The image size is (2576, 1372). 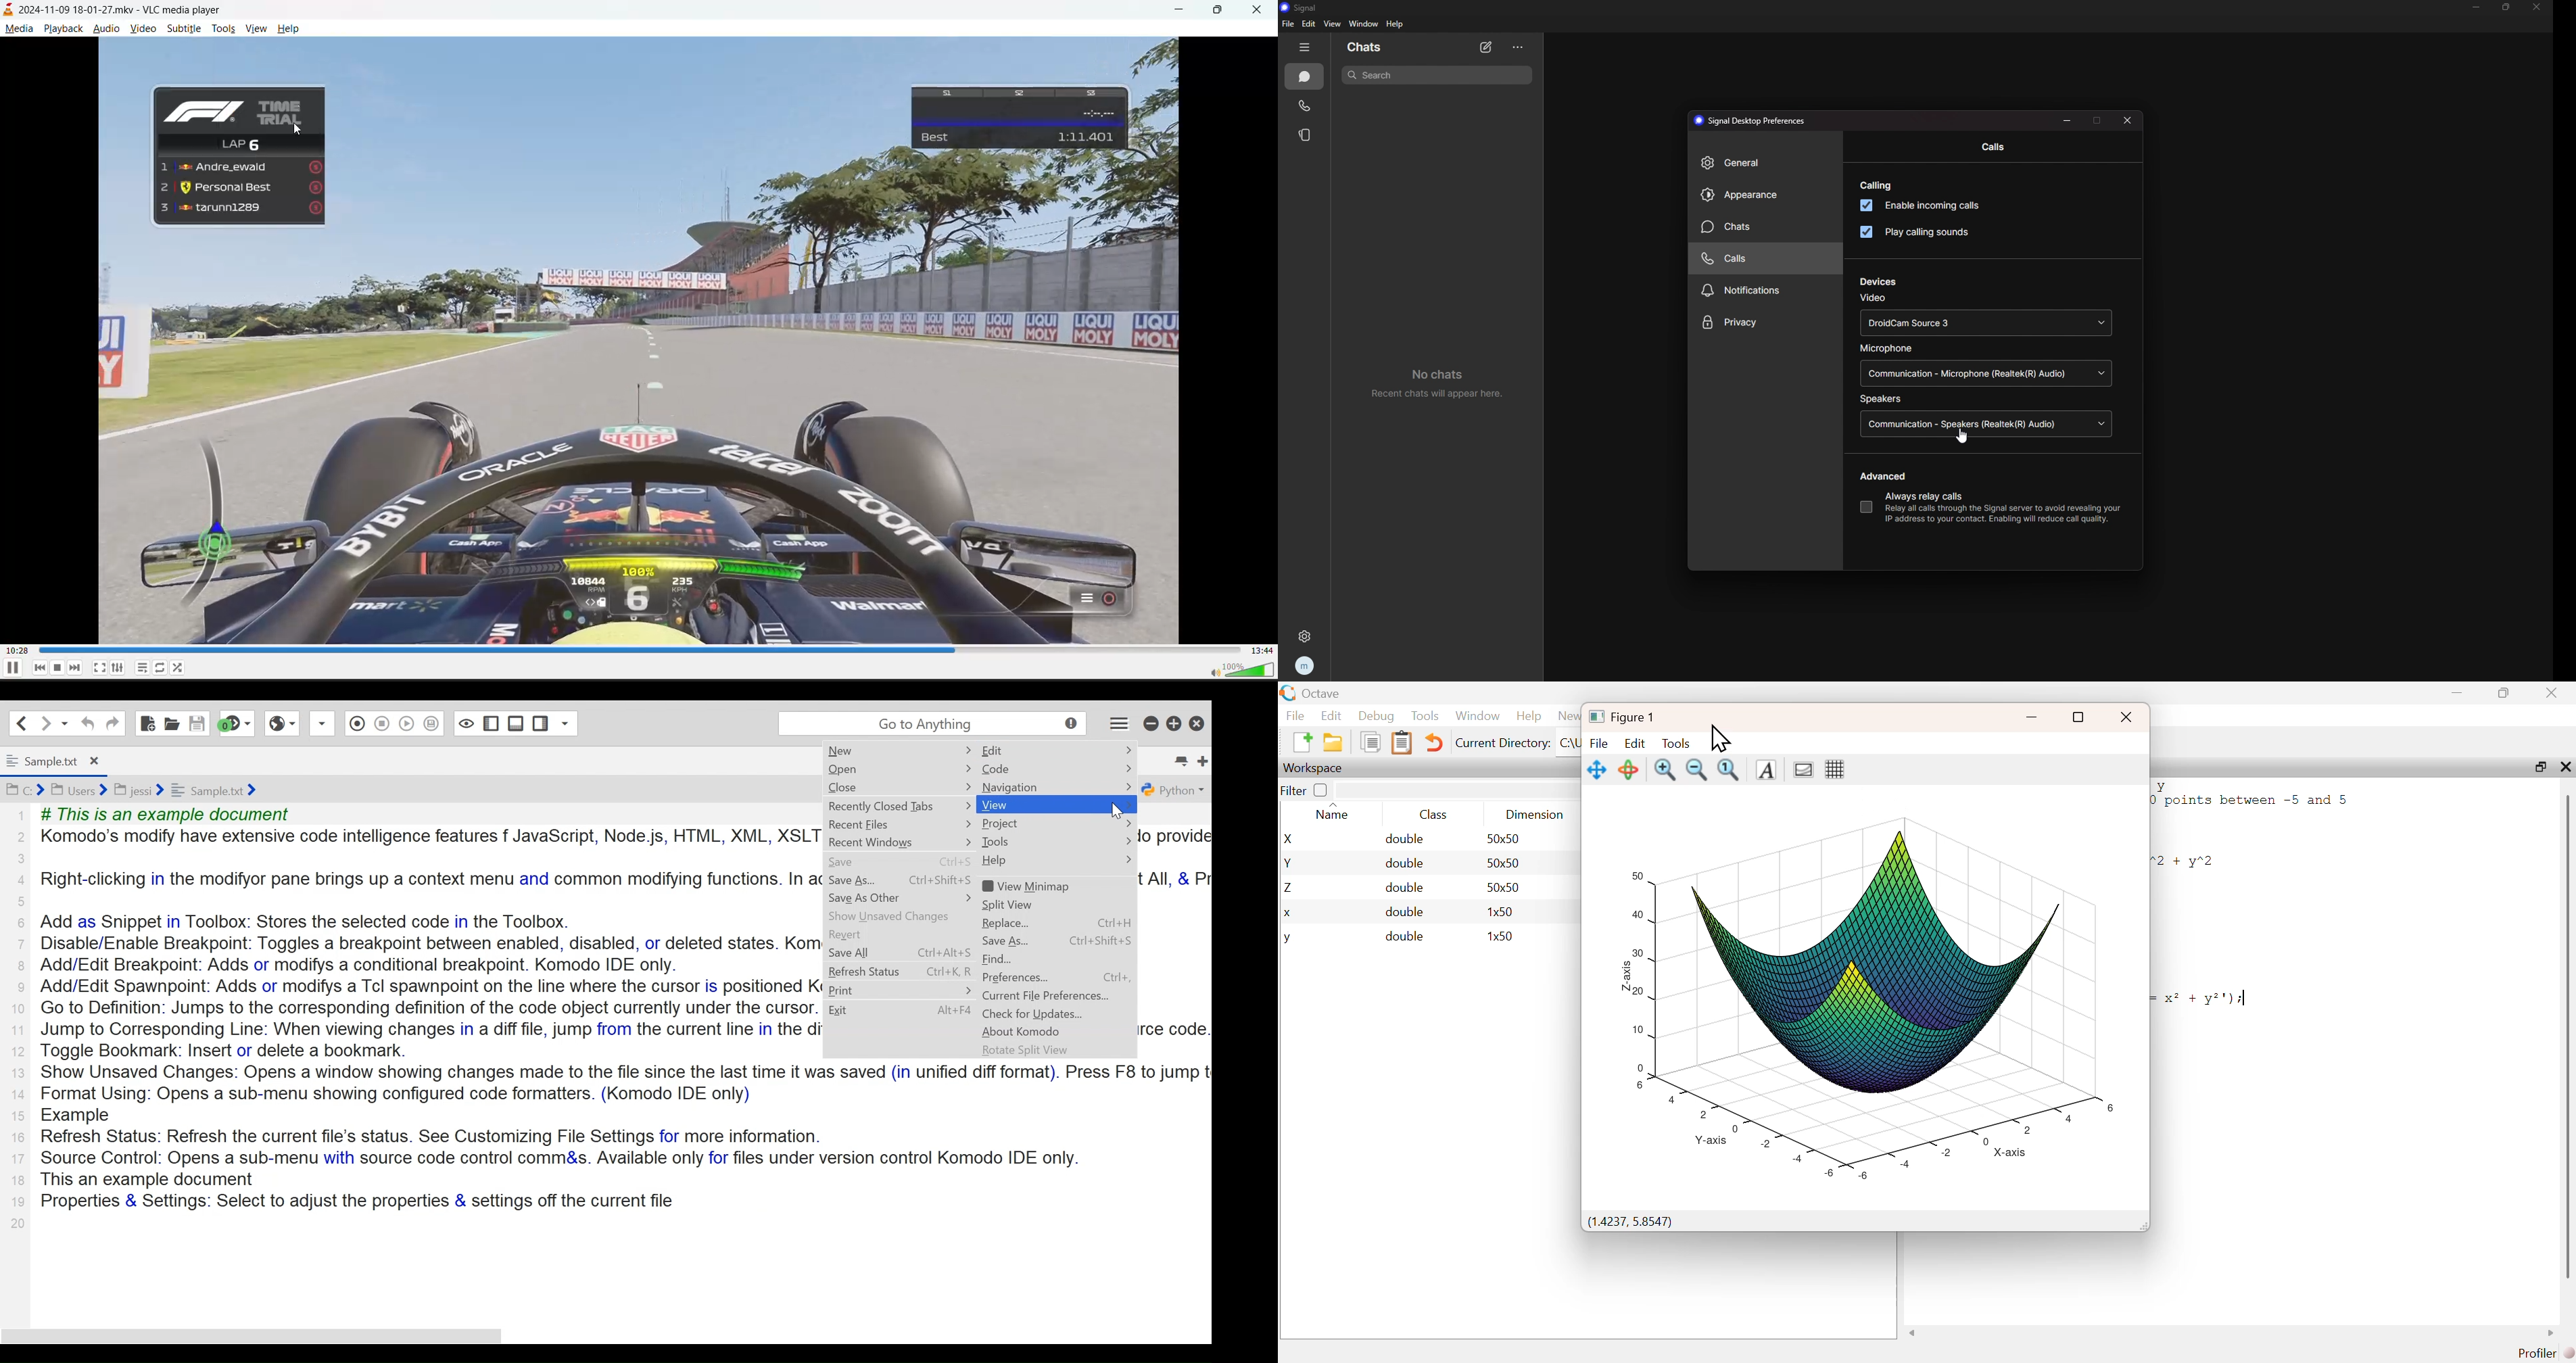 What do you see at coordinates (1677, 743) in the screenshot?
I see `Tools` at bounding box center [1677, 743].